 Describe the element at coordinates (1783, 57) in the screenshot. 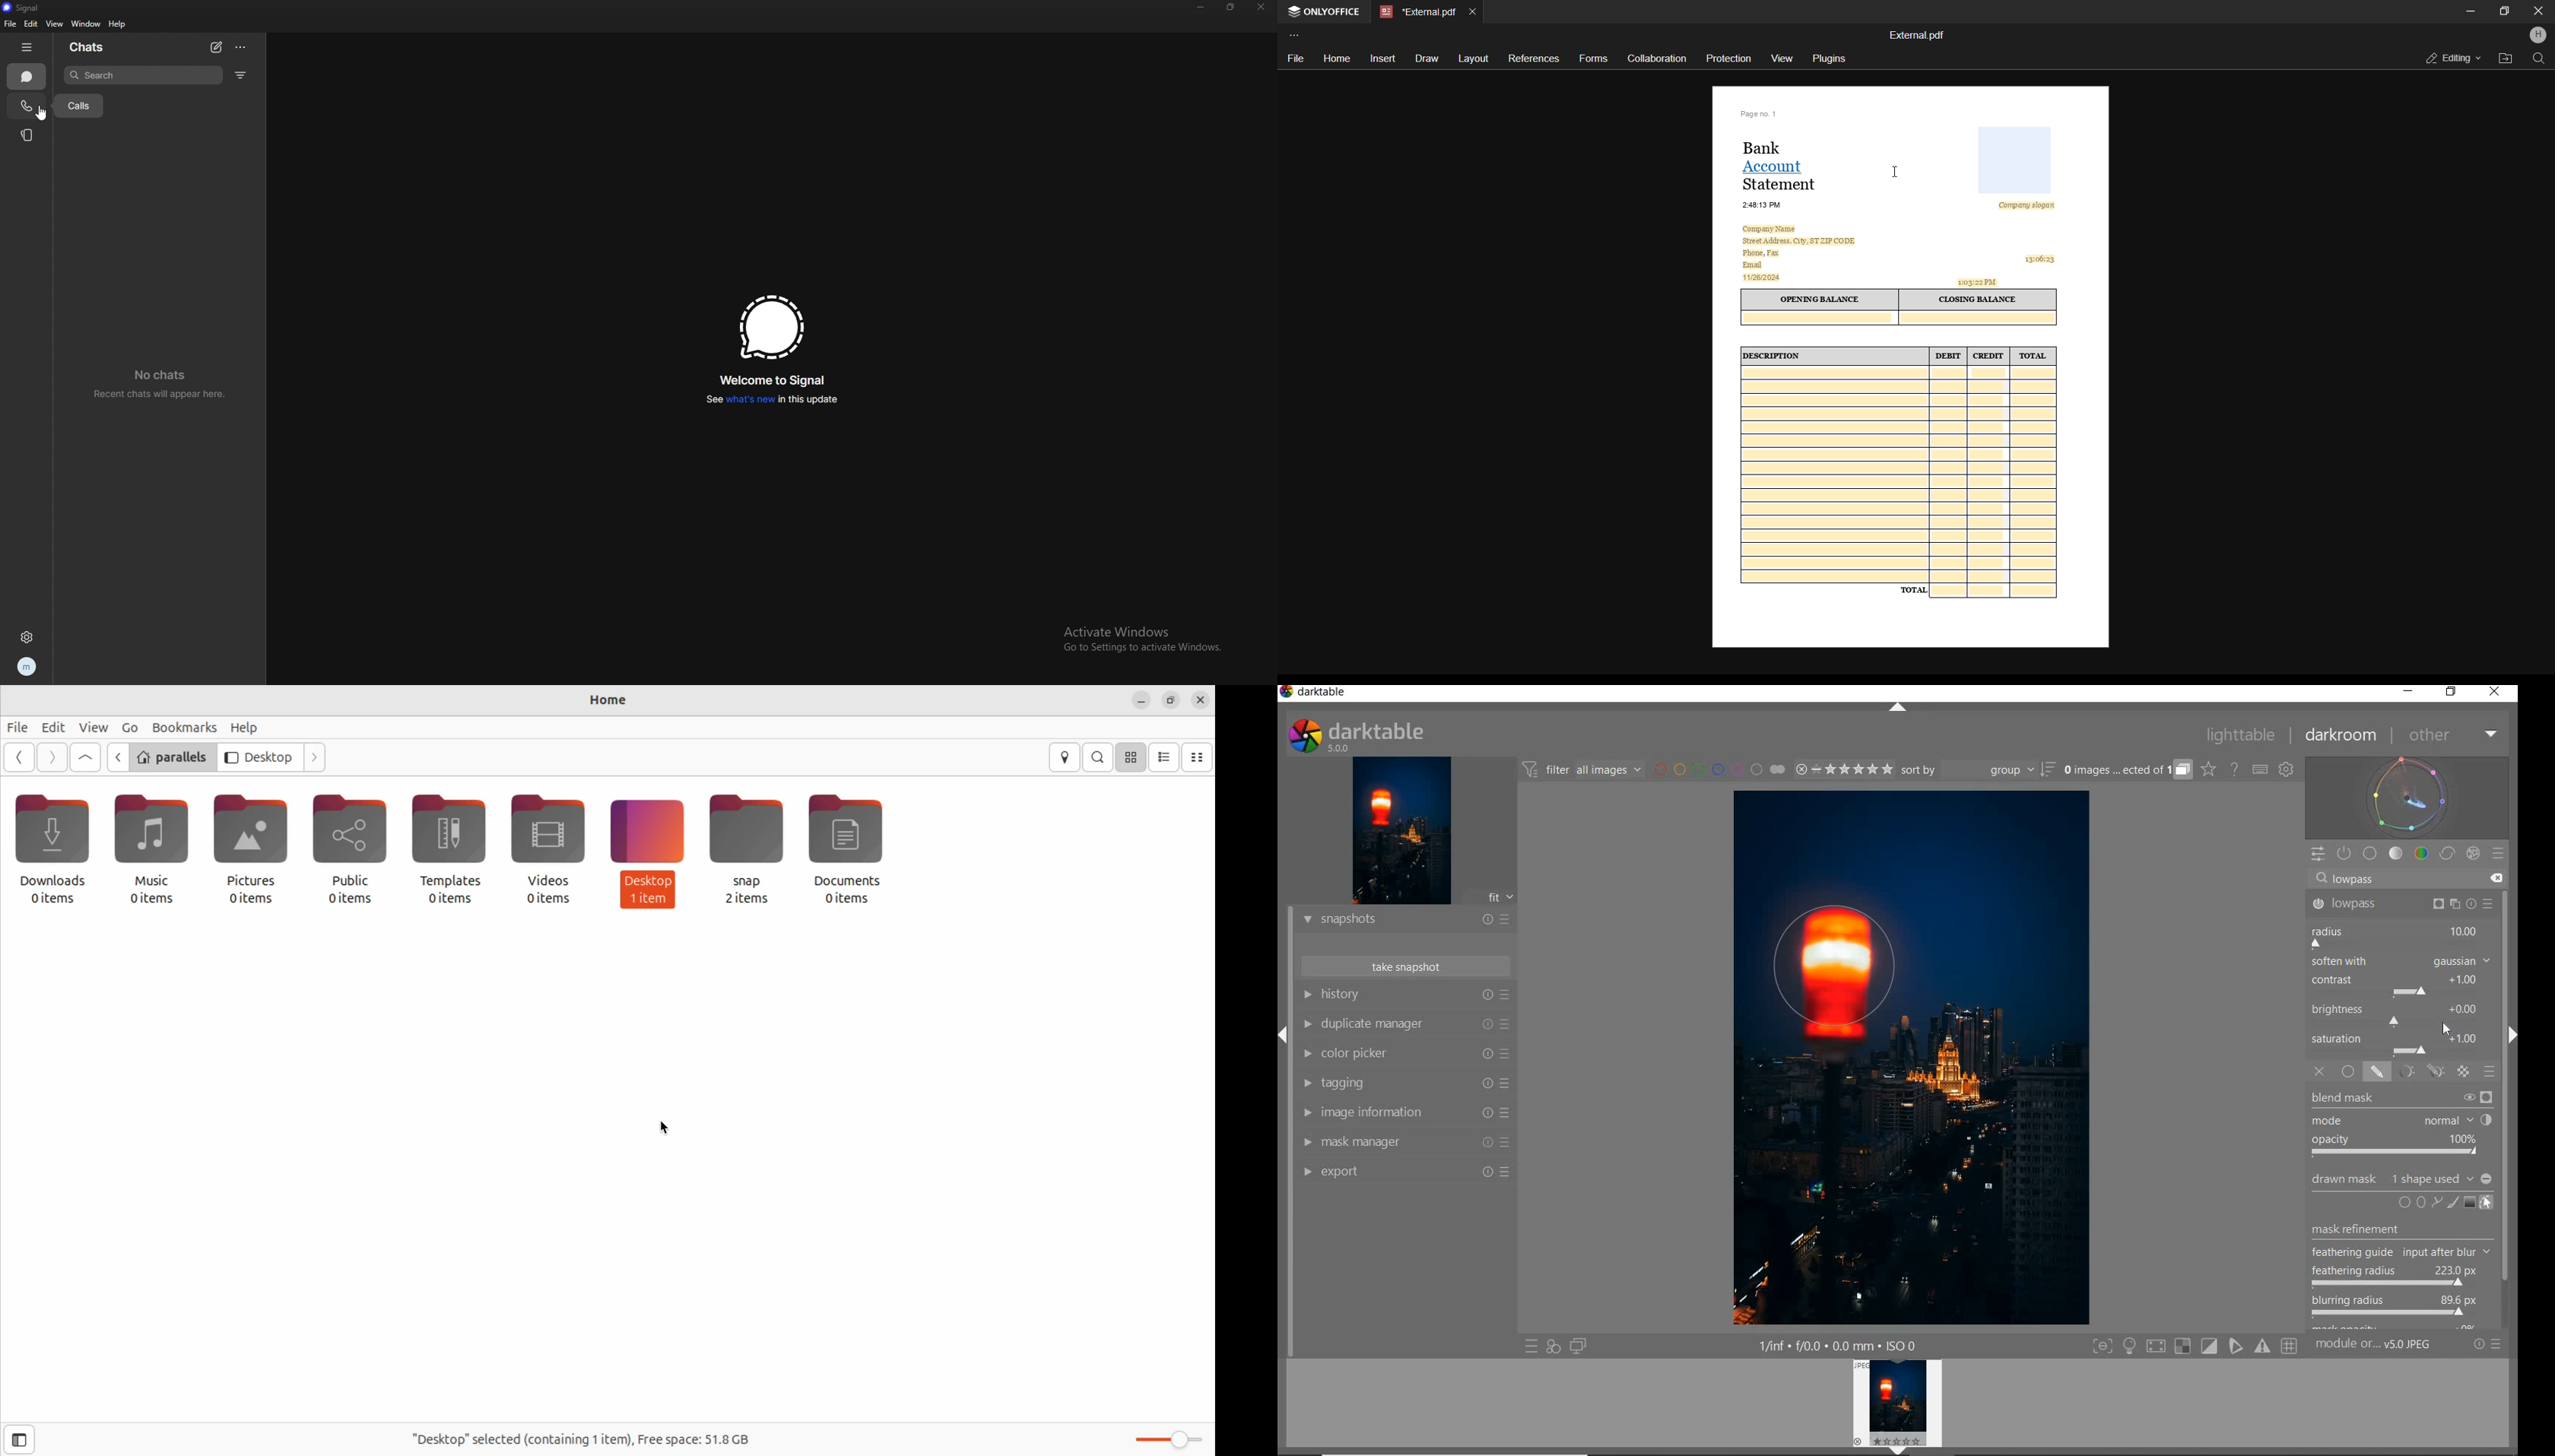

I see `view` at that location.